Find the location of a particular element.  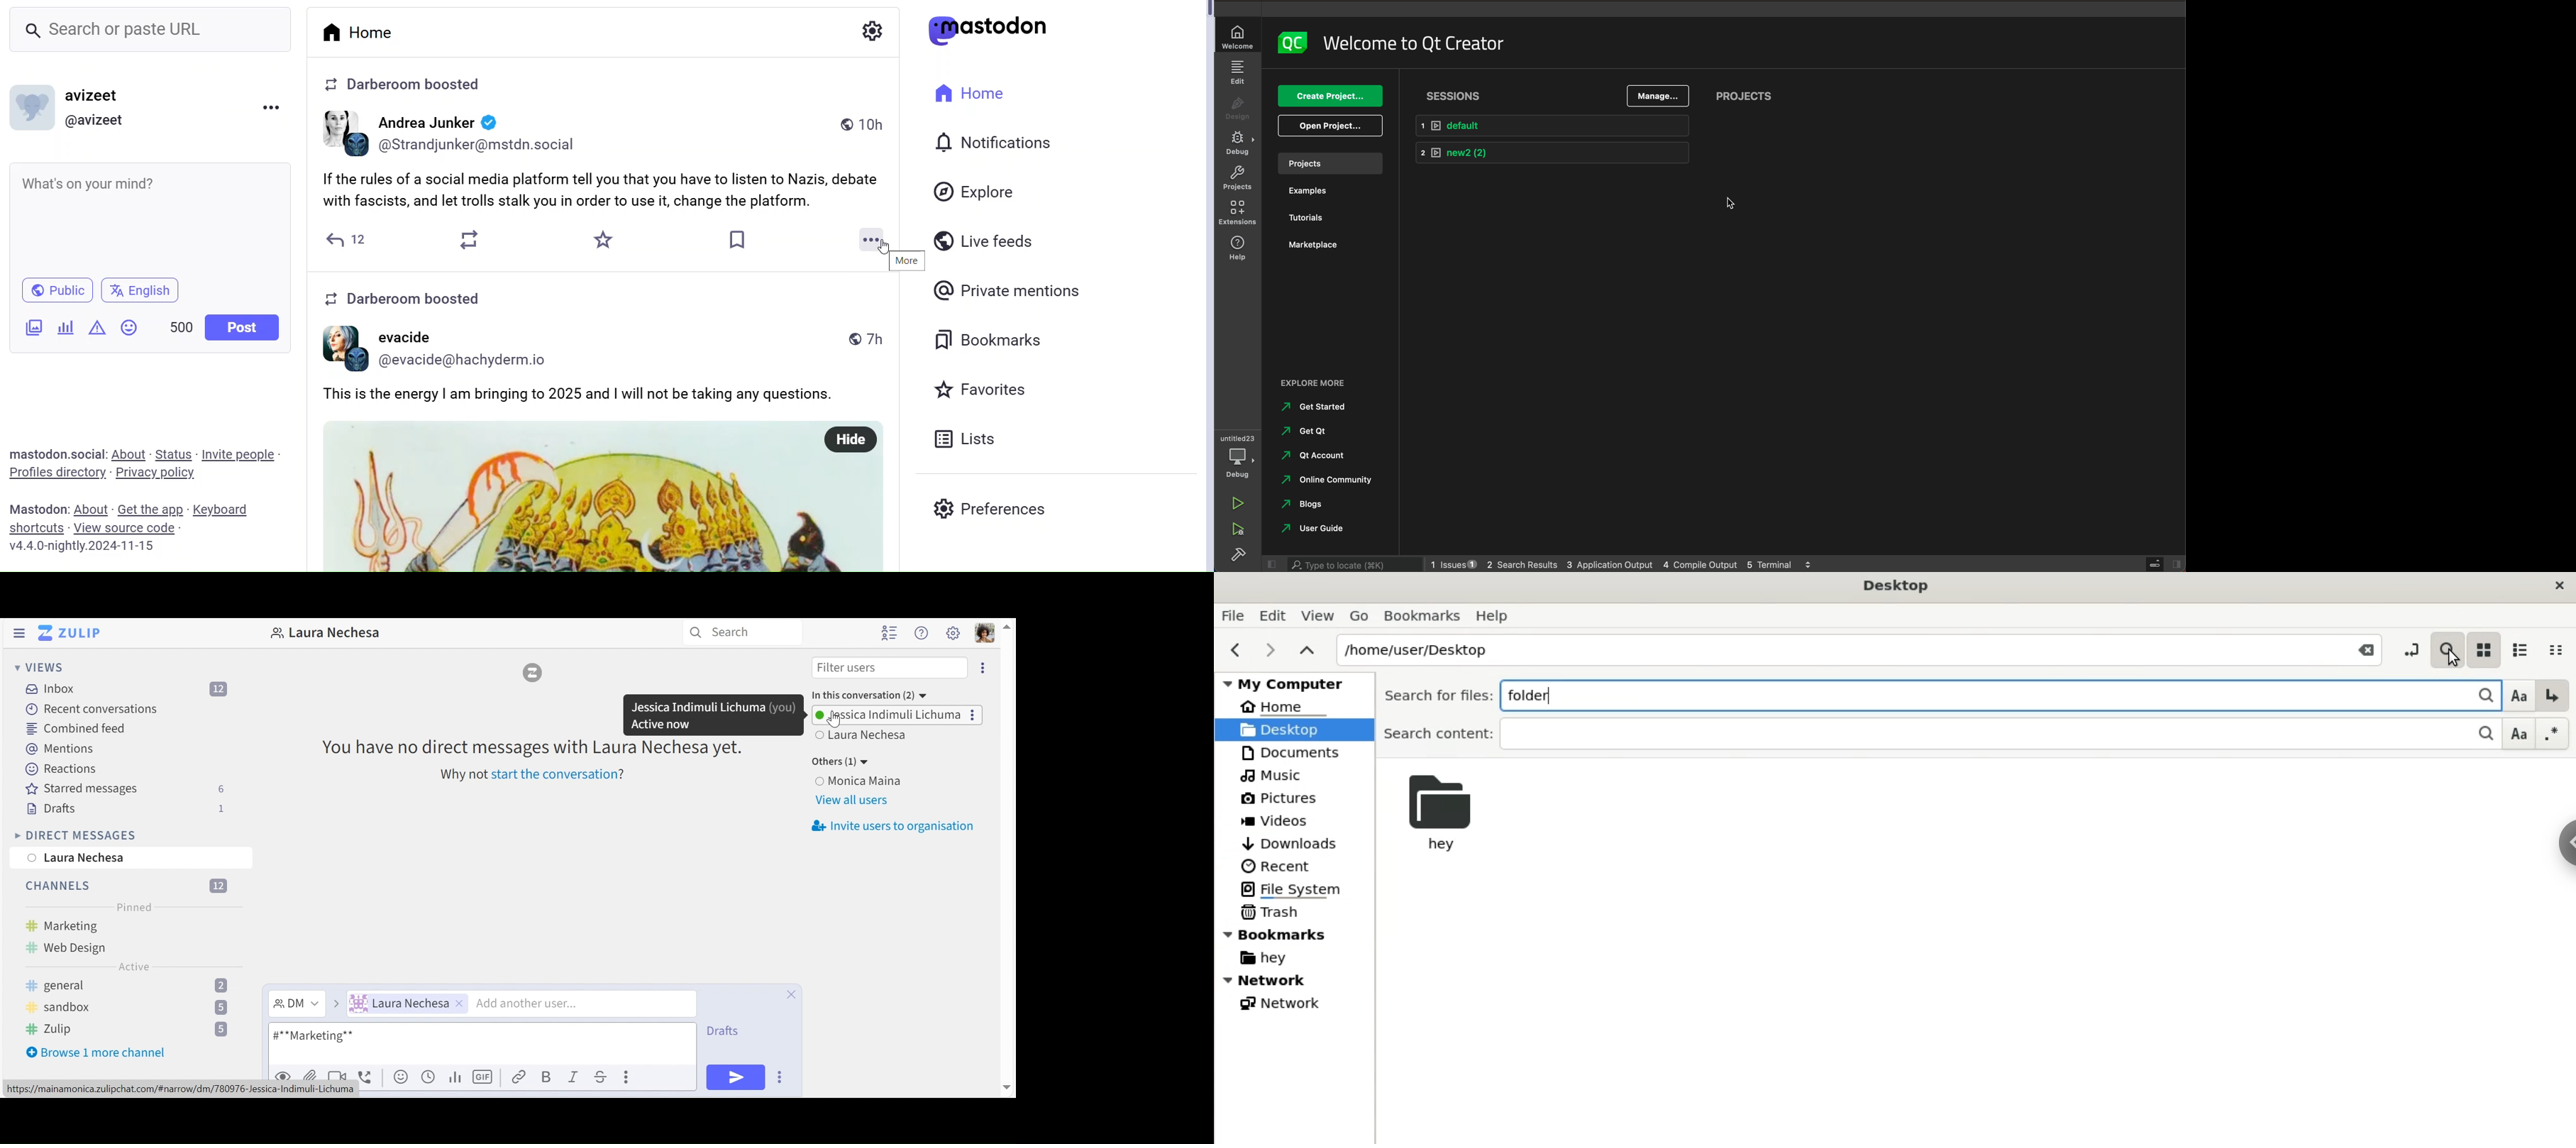

list view is located at coordinates (2519, 647).